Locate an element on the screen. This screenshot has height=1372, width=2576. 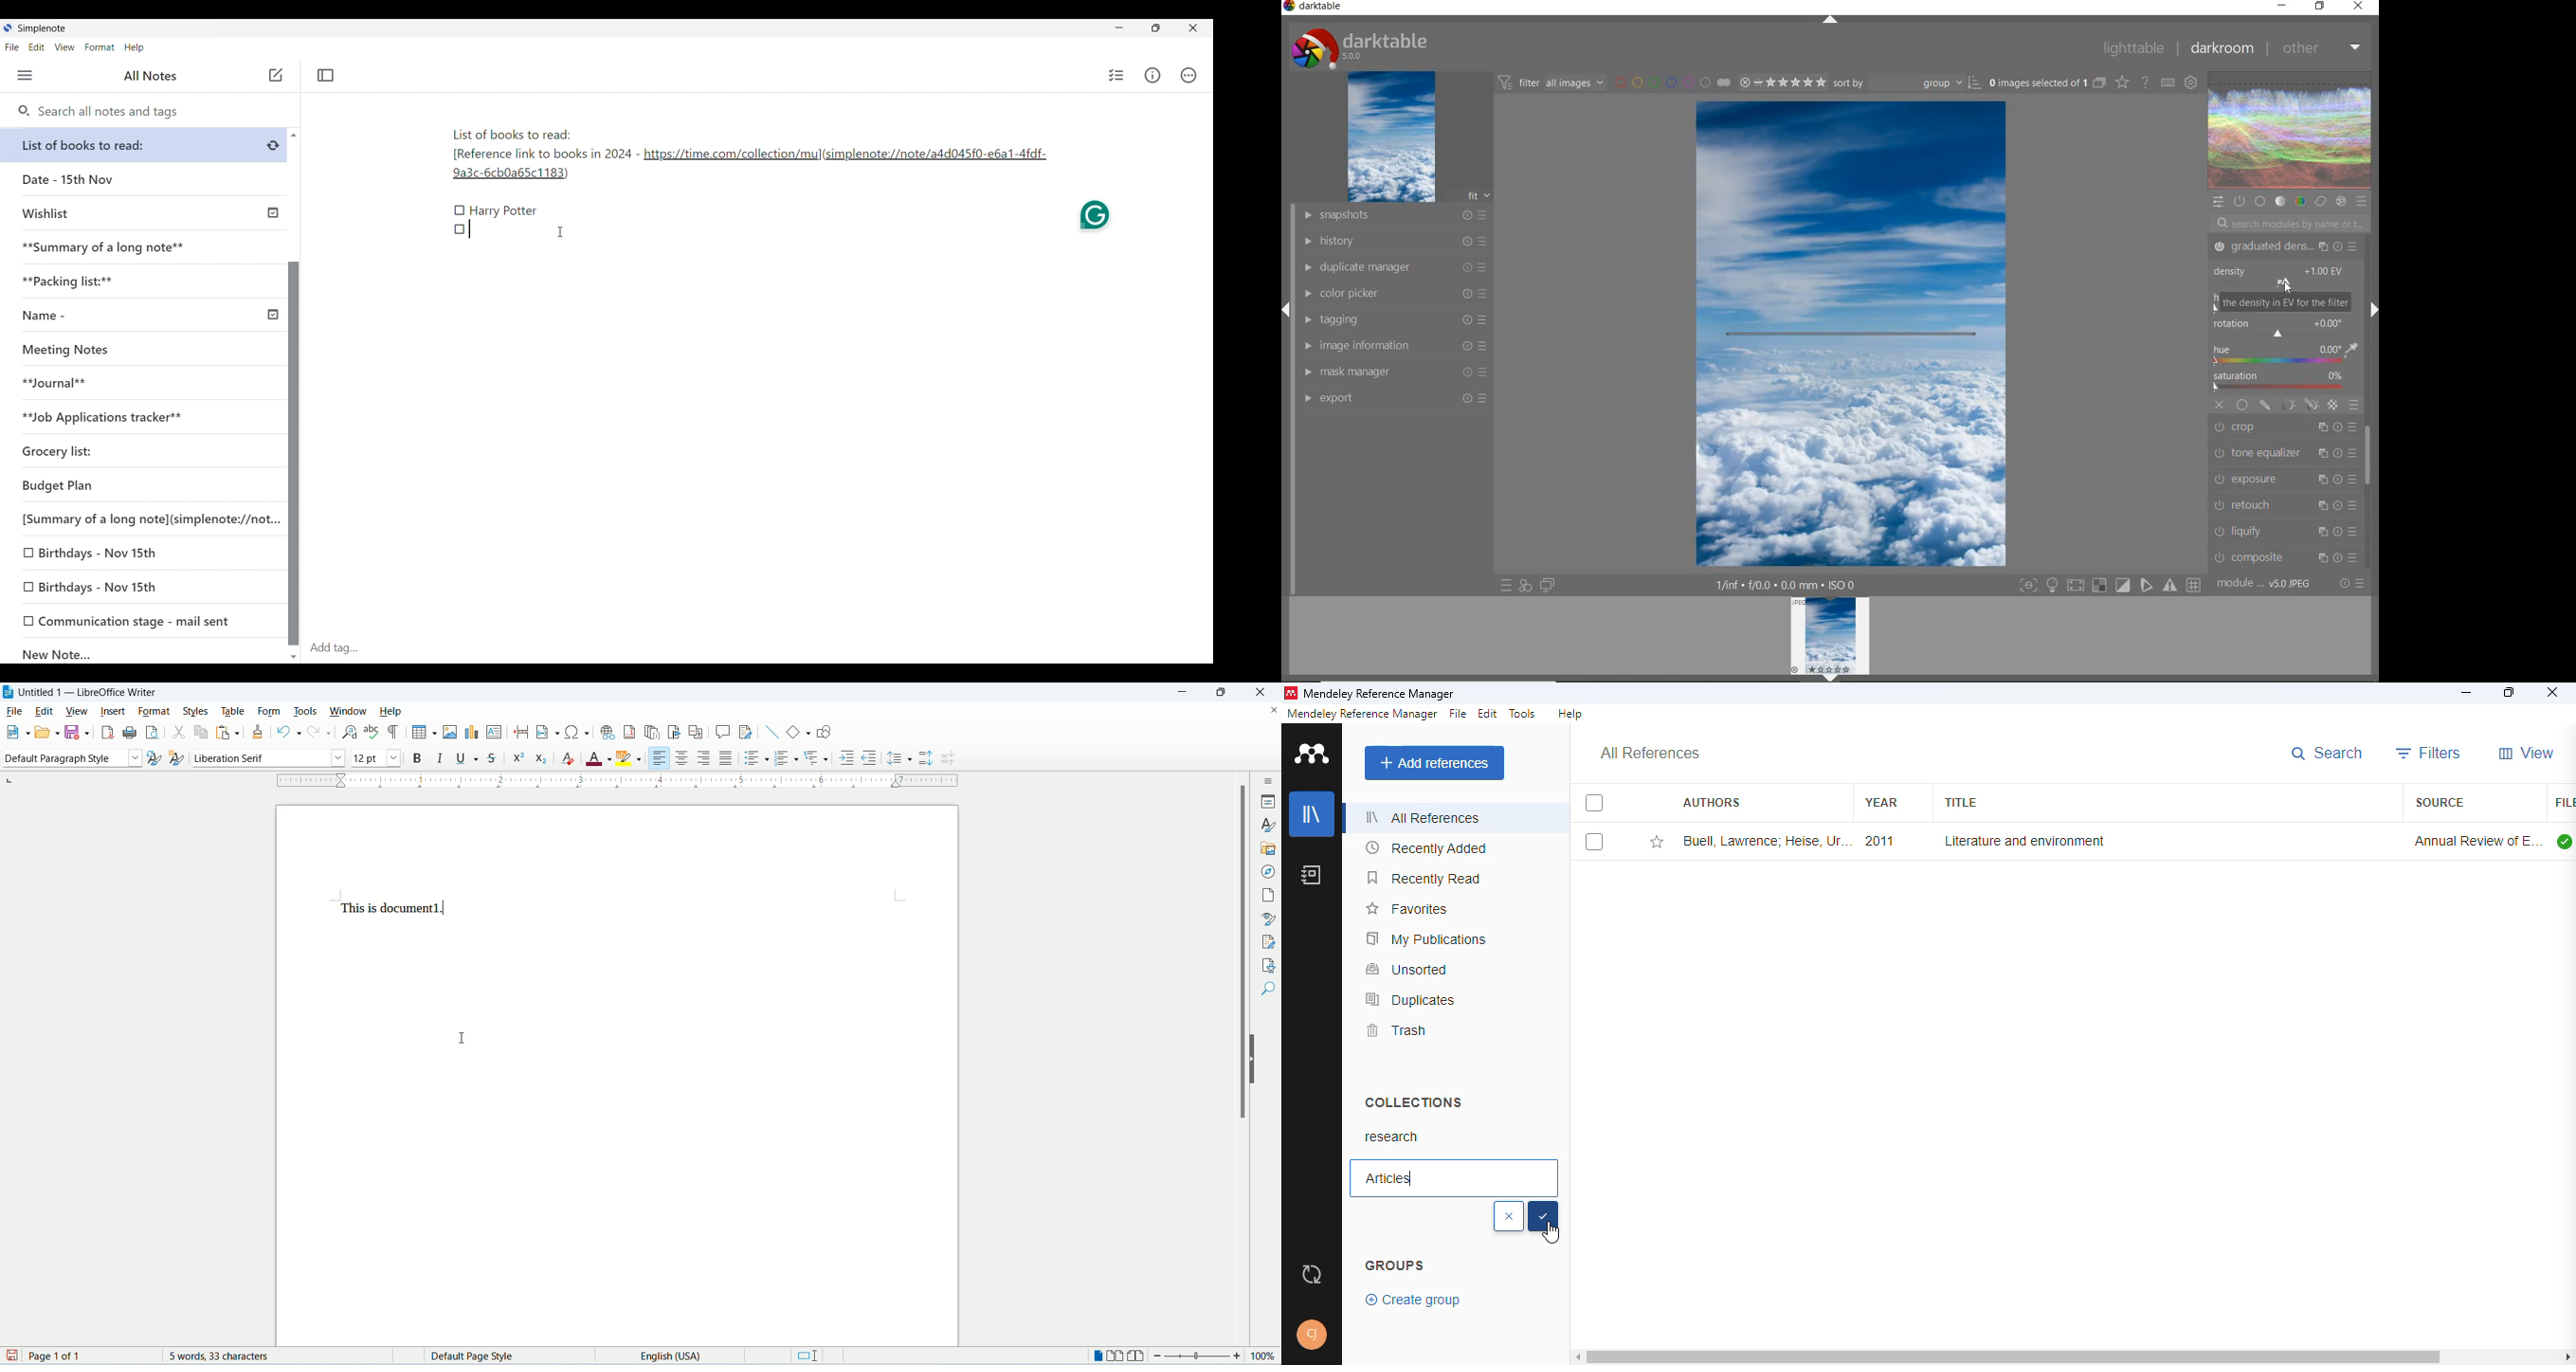
IMAGE is located at coordinates (1390, 137).